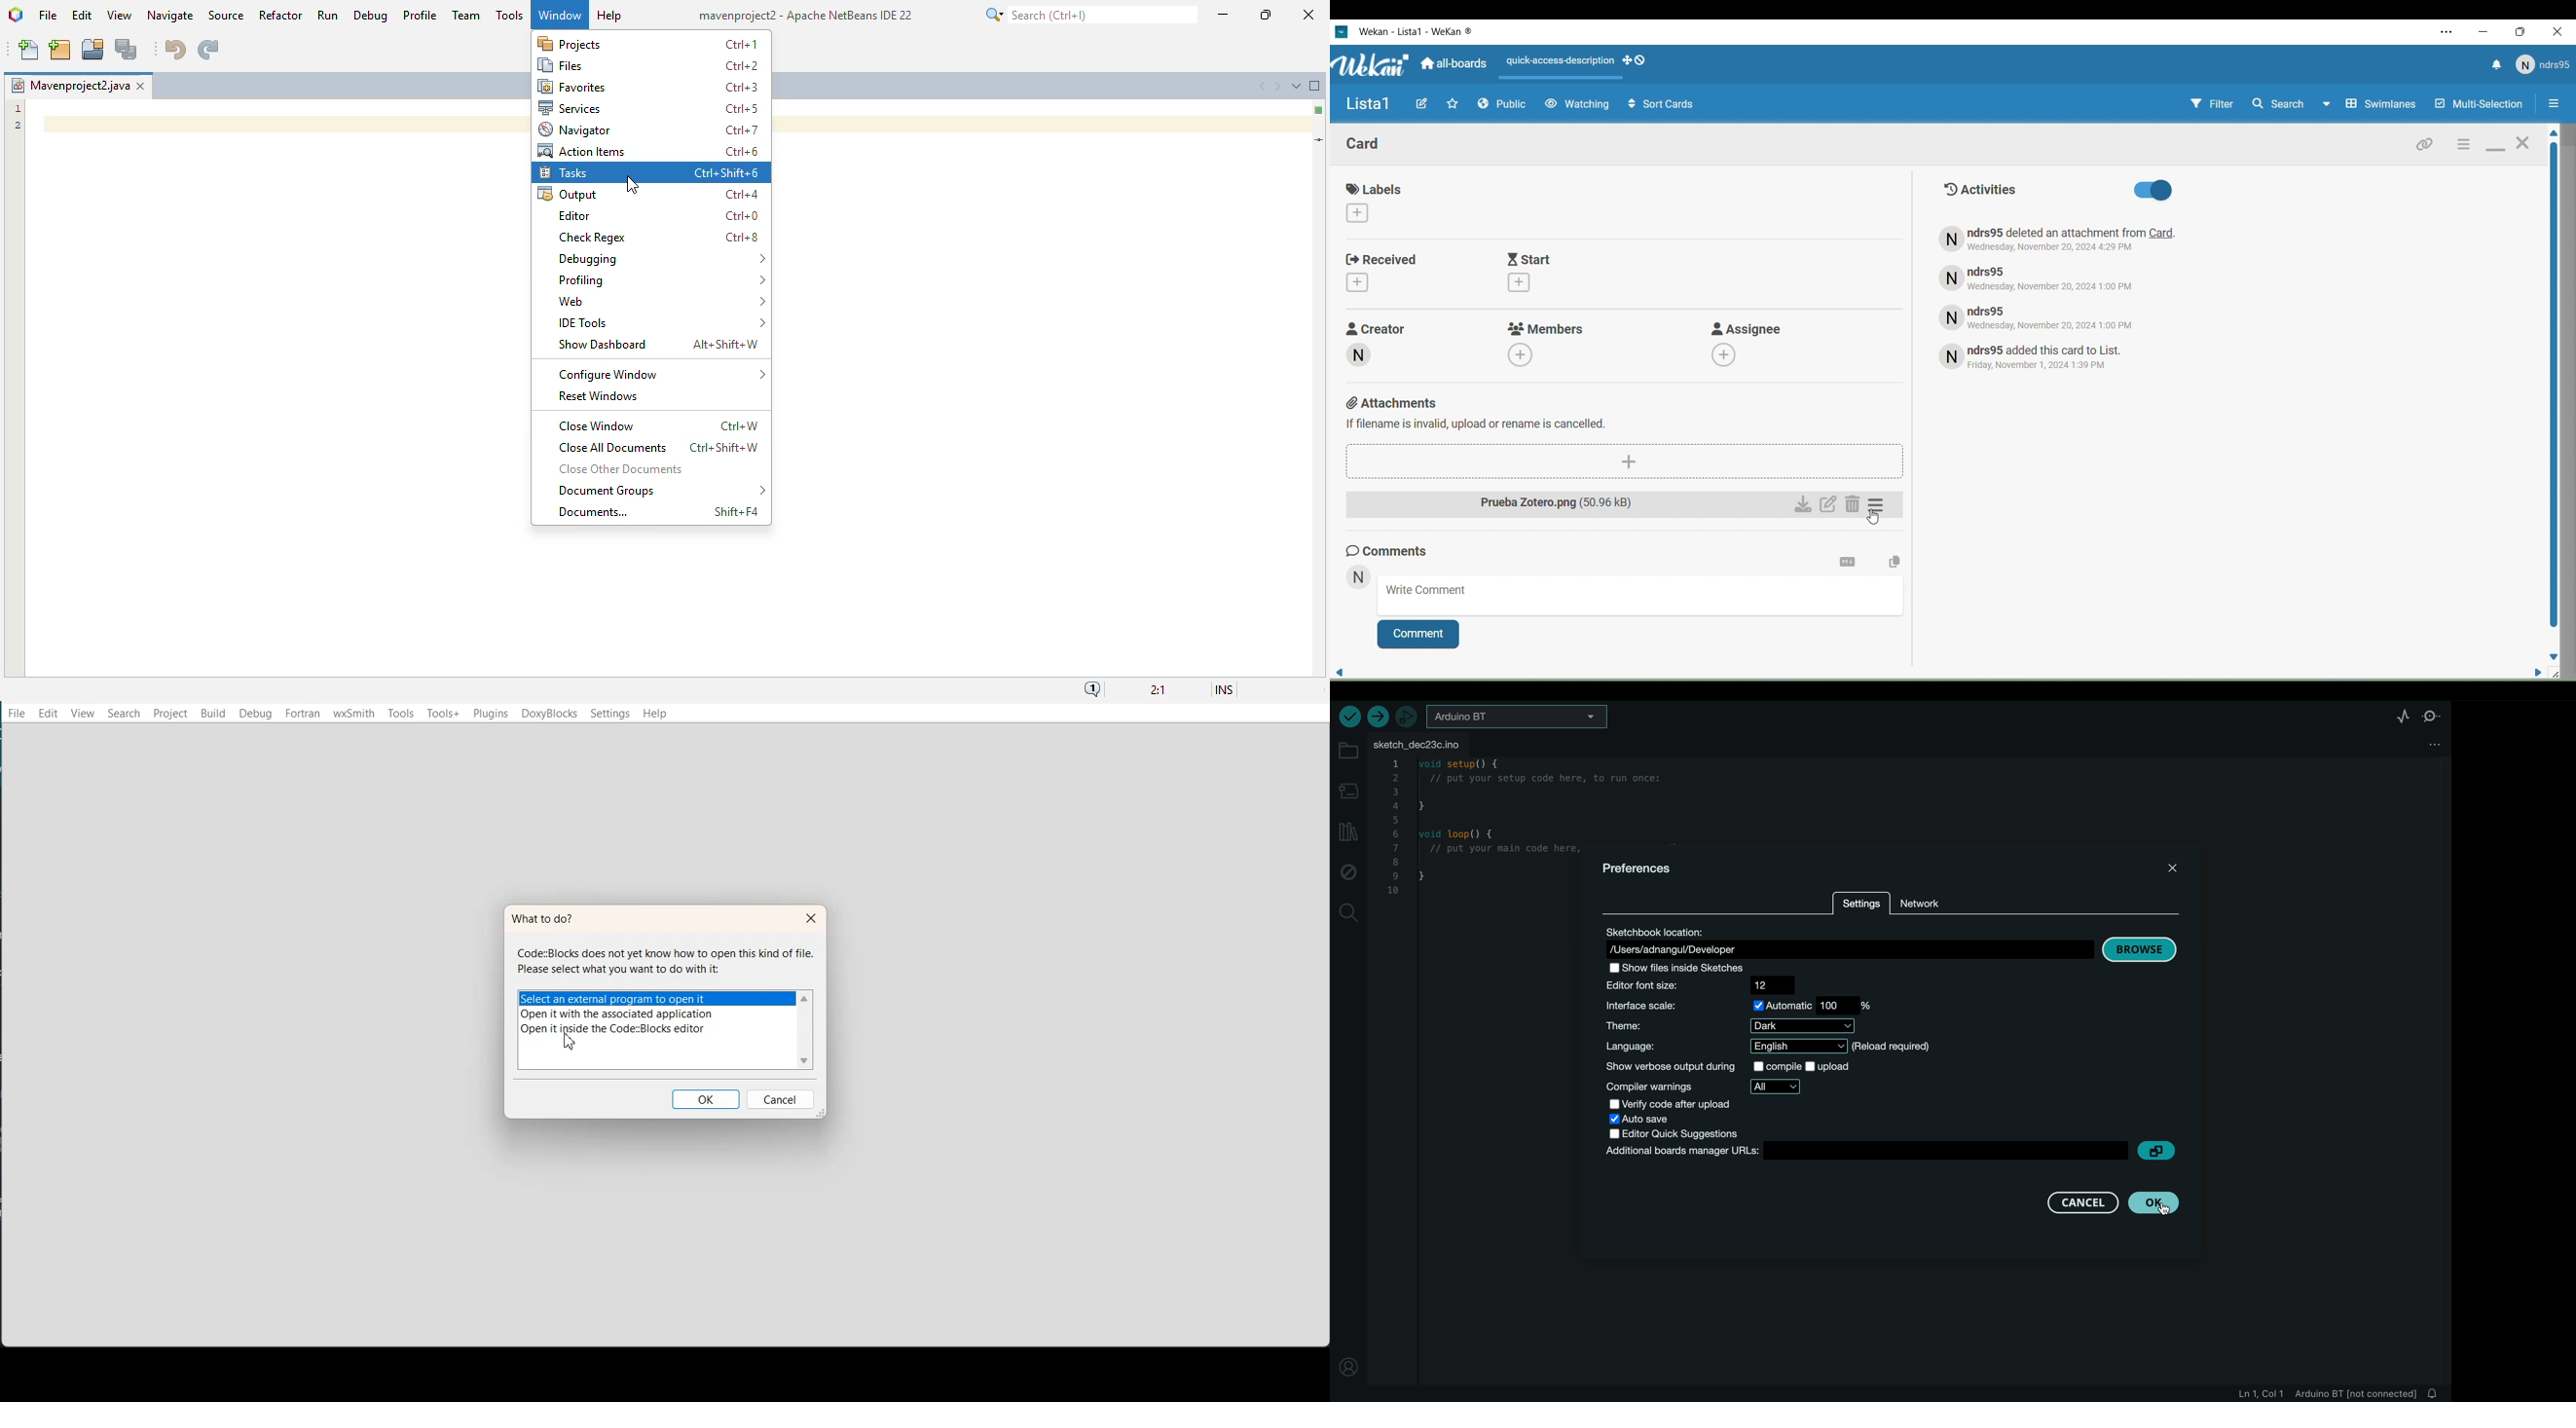 This screenshot has height=1428, width=2576. I want to click on tasks, so click(563, 173).